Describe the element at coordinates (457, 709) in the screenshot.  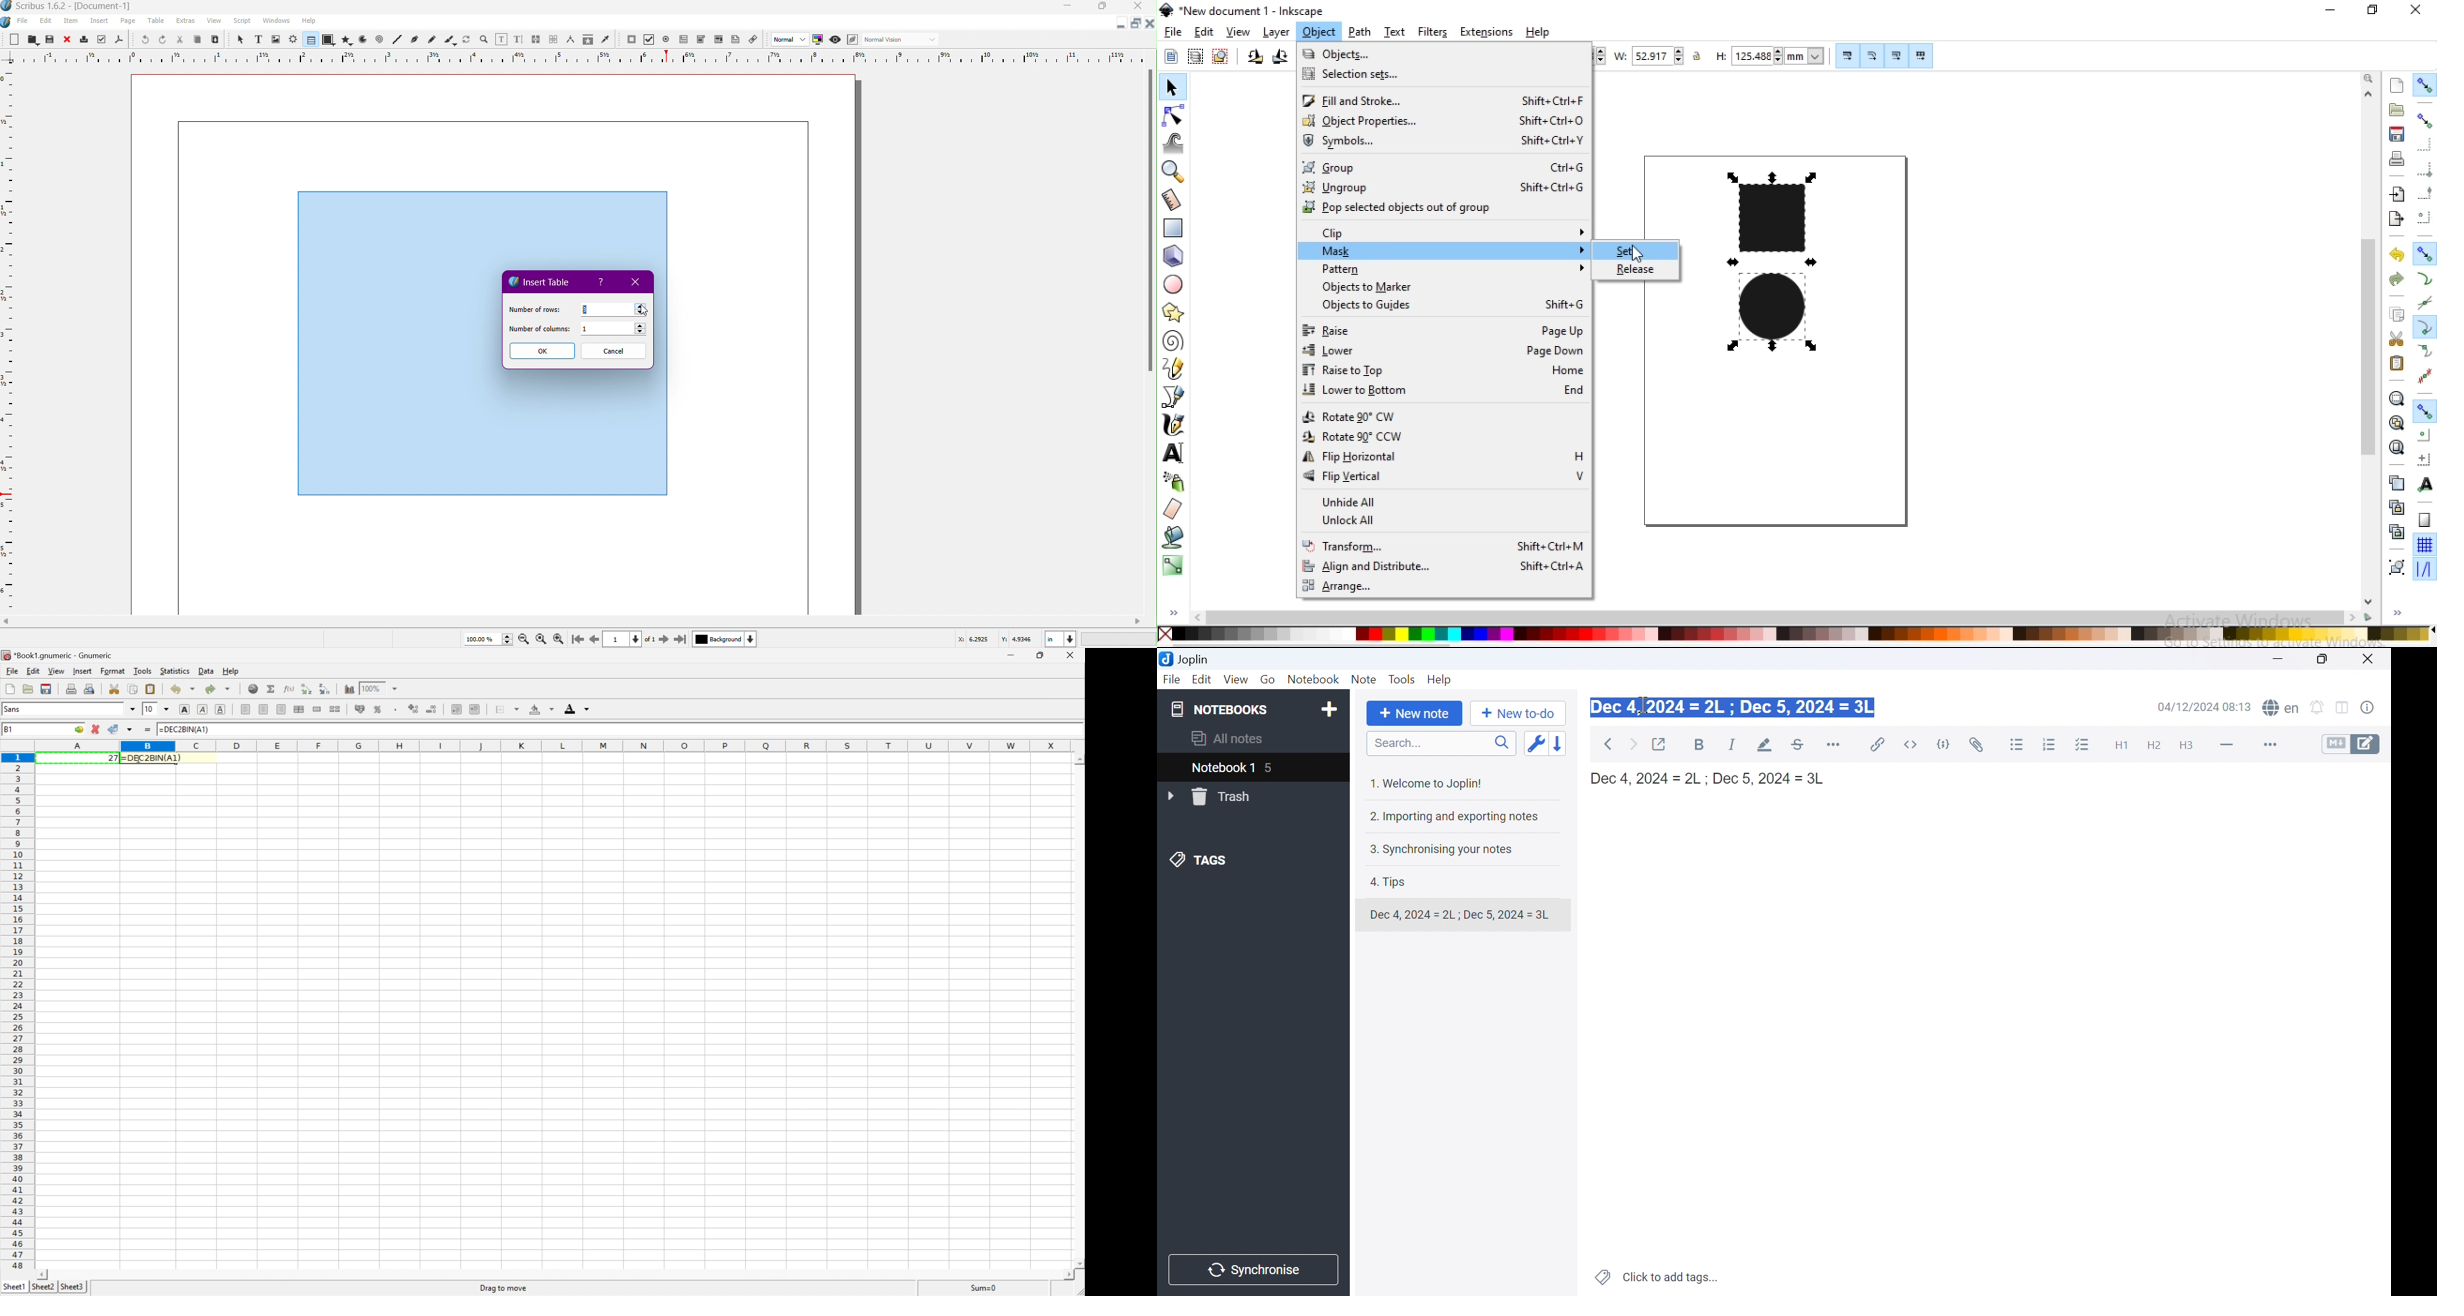
I see `Decrease indent, and align the contents to the left` at that location.